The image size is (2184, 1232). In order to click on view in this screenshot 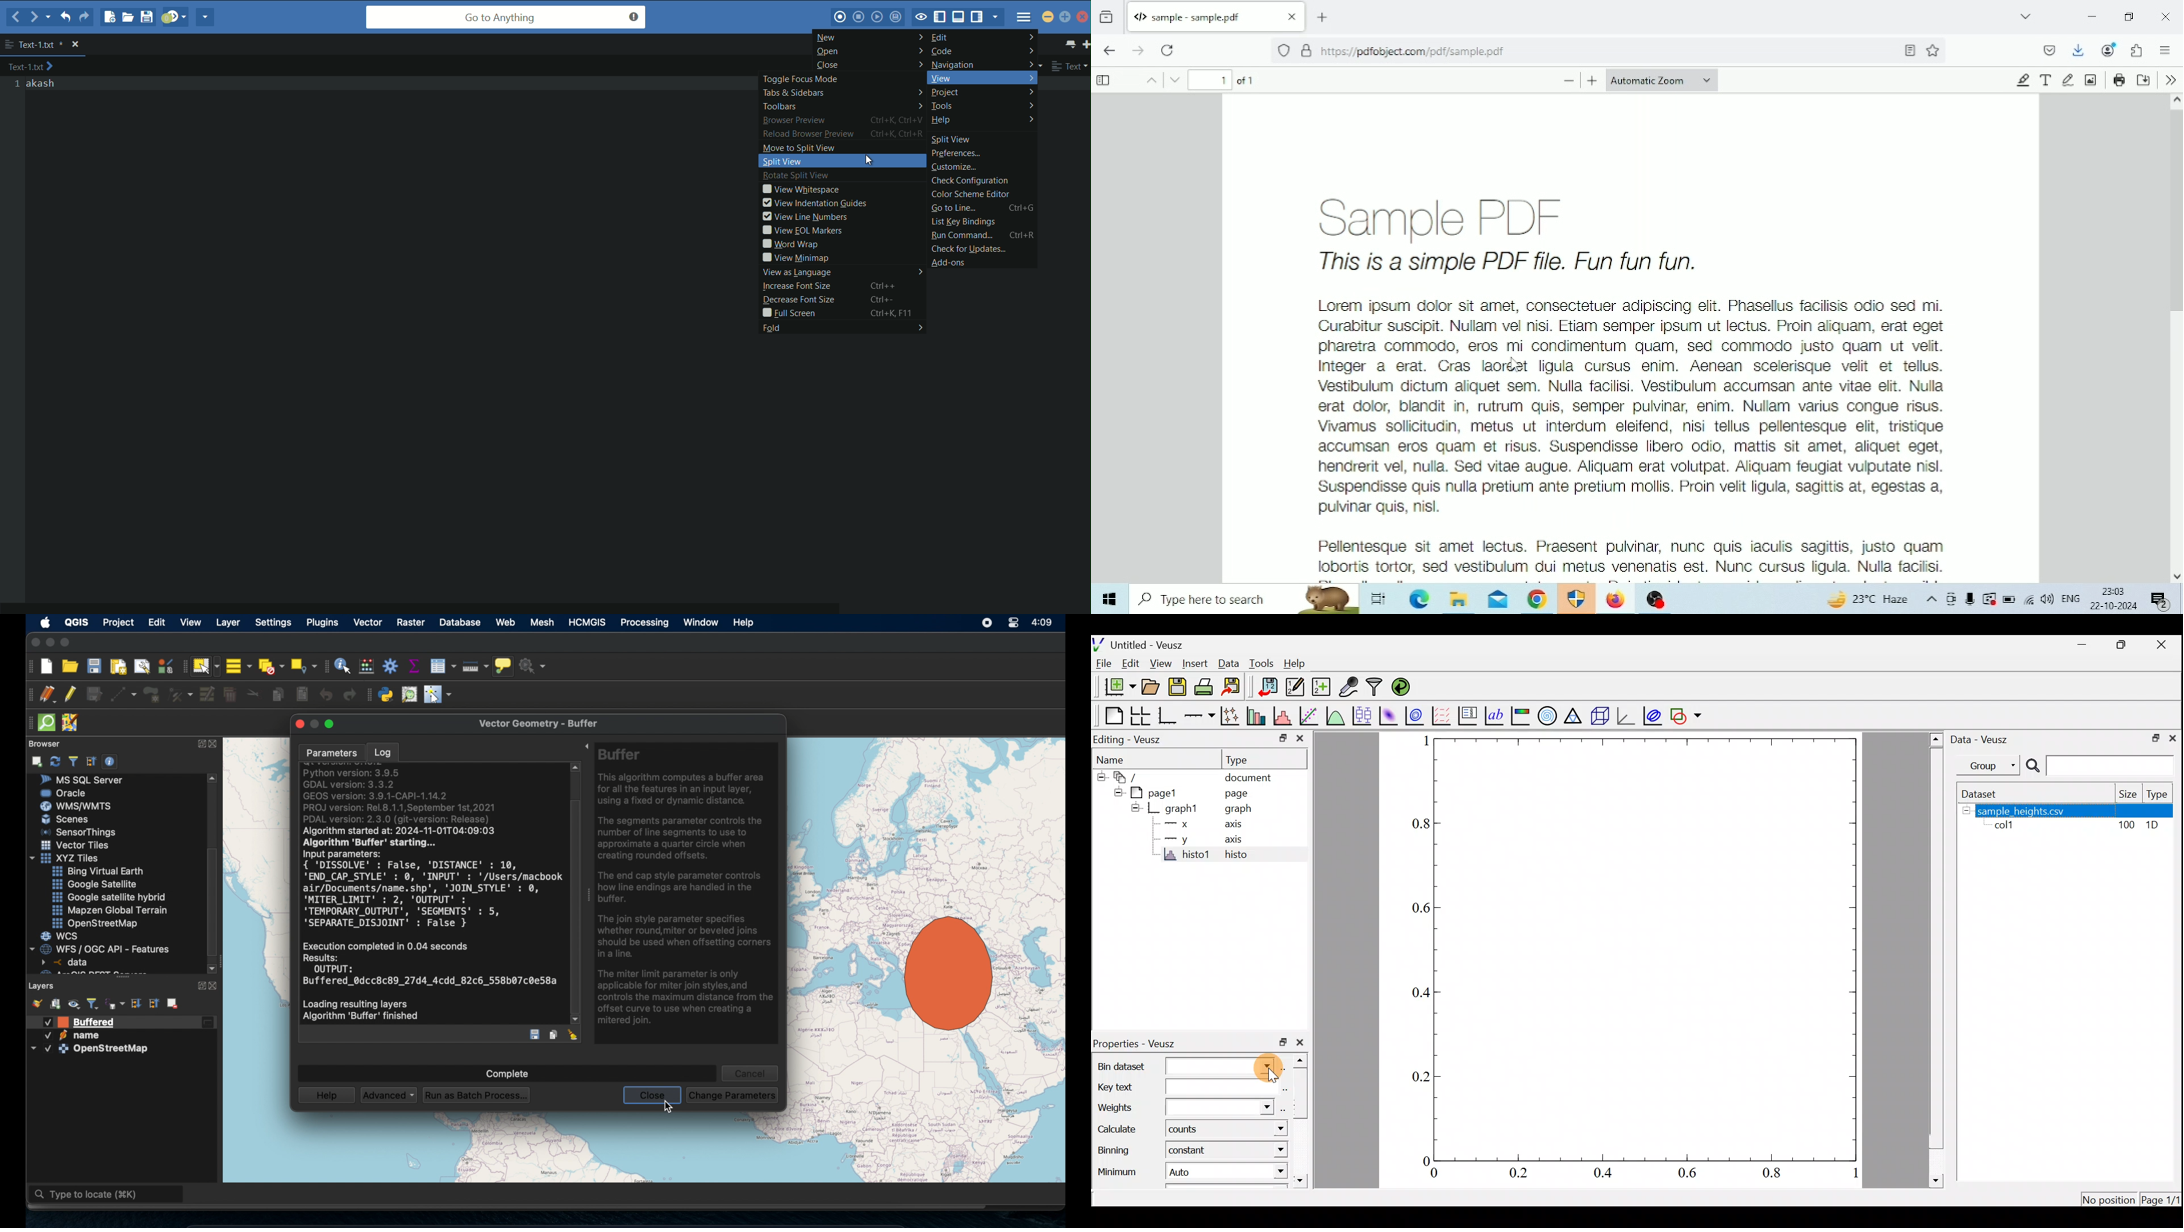, I will do `click(190, 623)`.